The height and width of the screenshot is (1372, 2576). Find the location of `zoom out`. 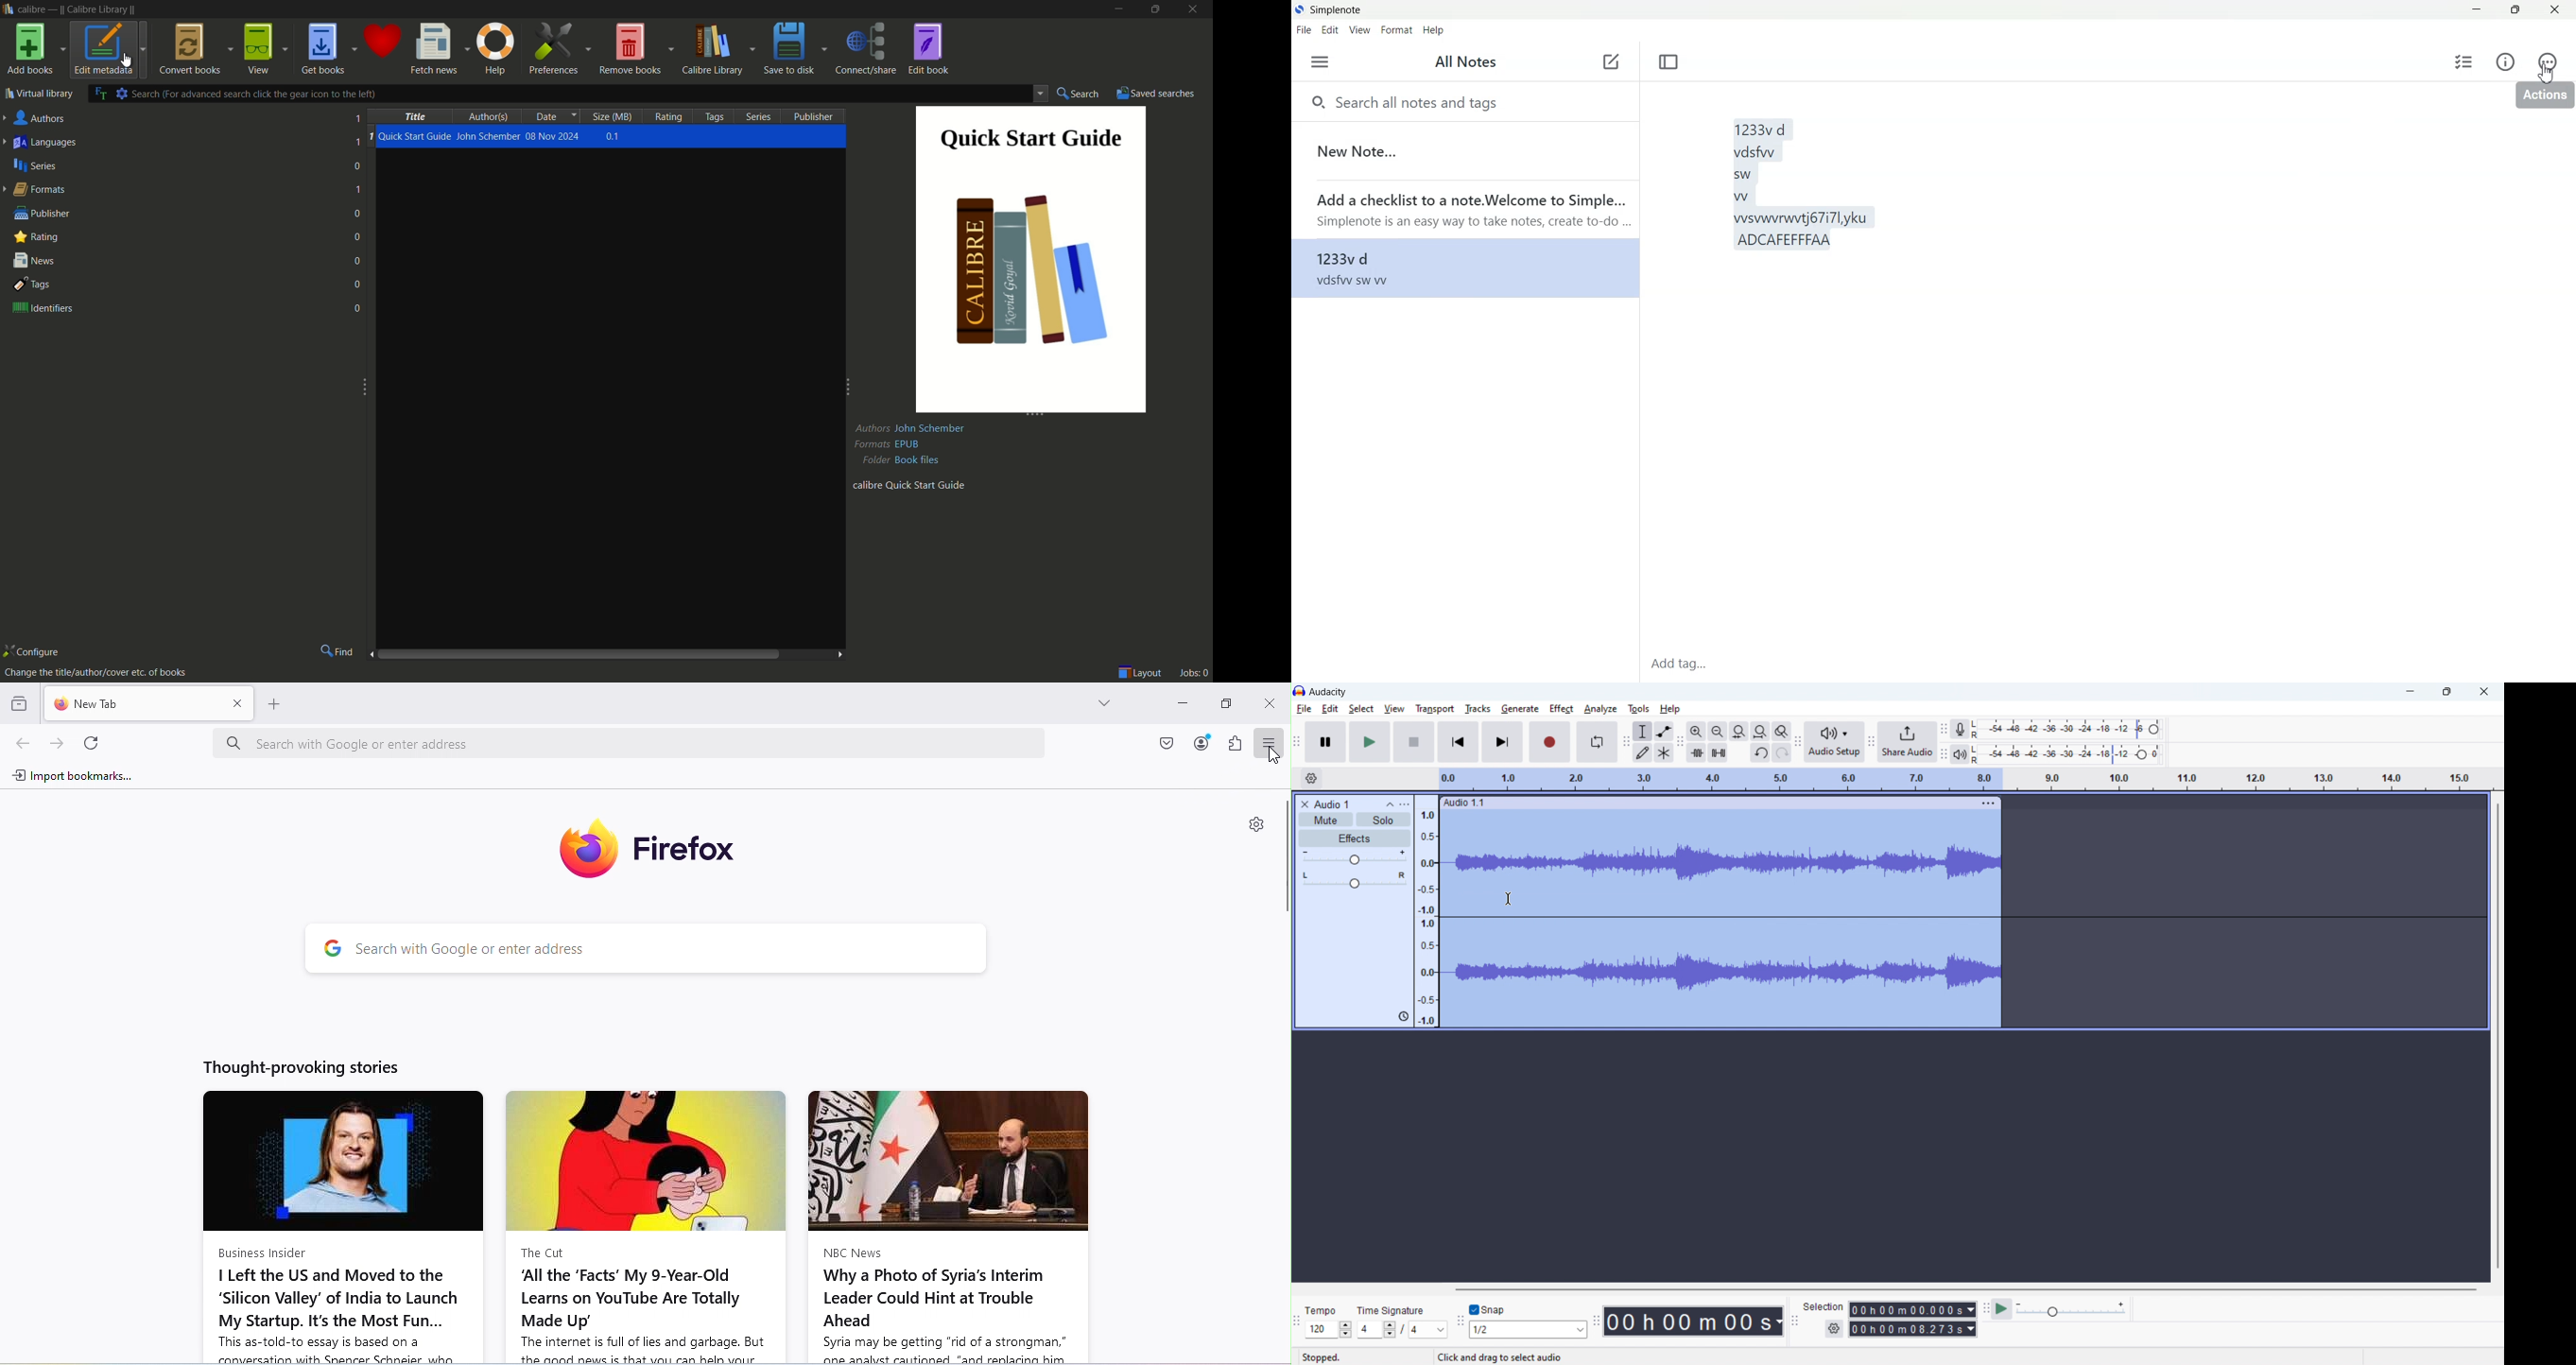

zoom out is located at coordinates (1717, 731).